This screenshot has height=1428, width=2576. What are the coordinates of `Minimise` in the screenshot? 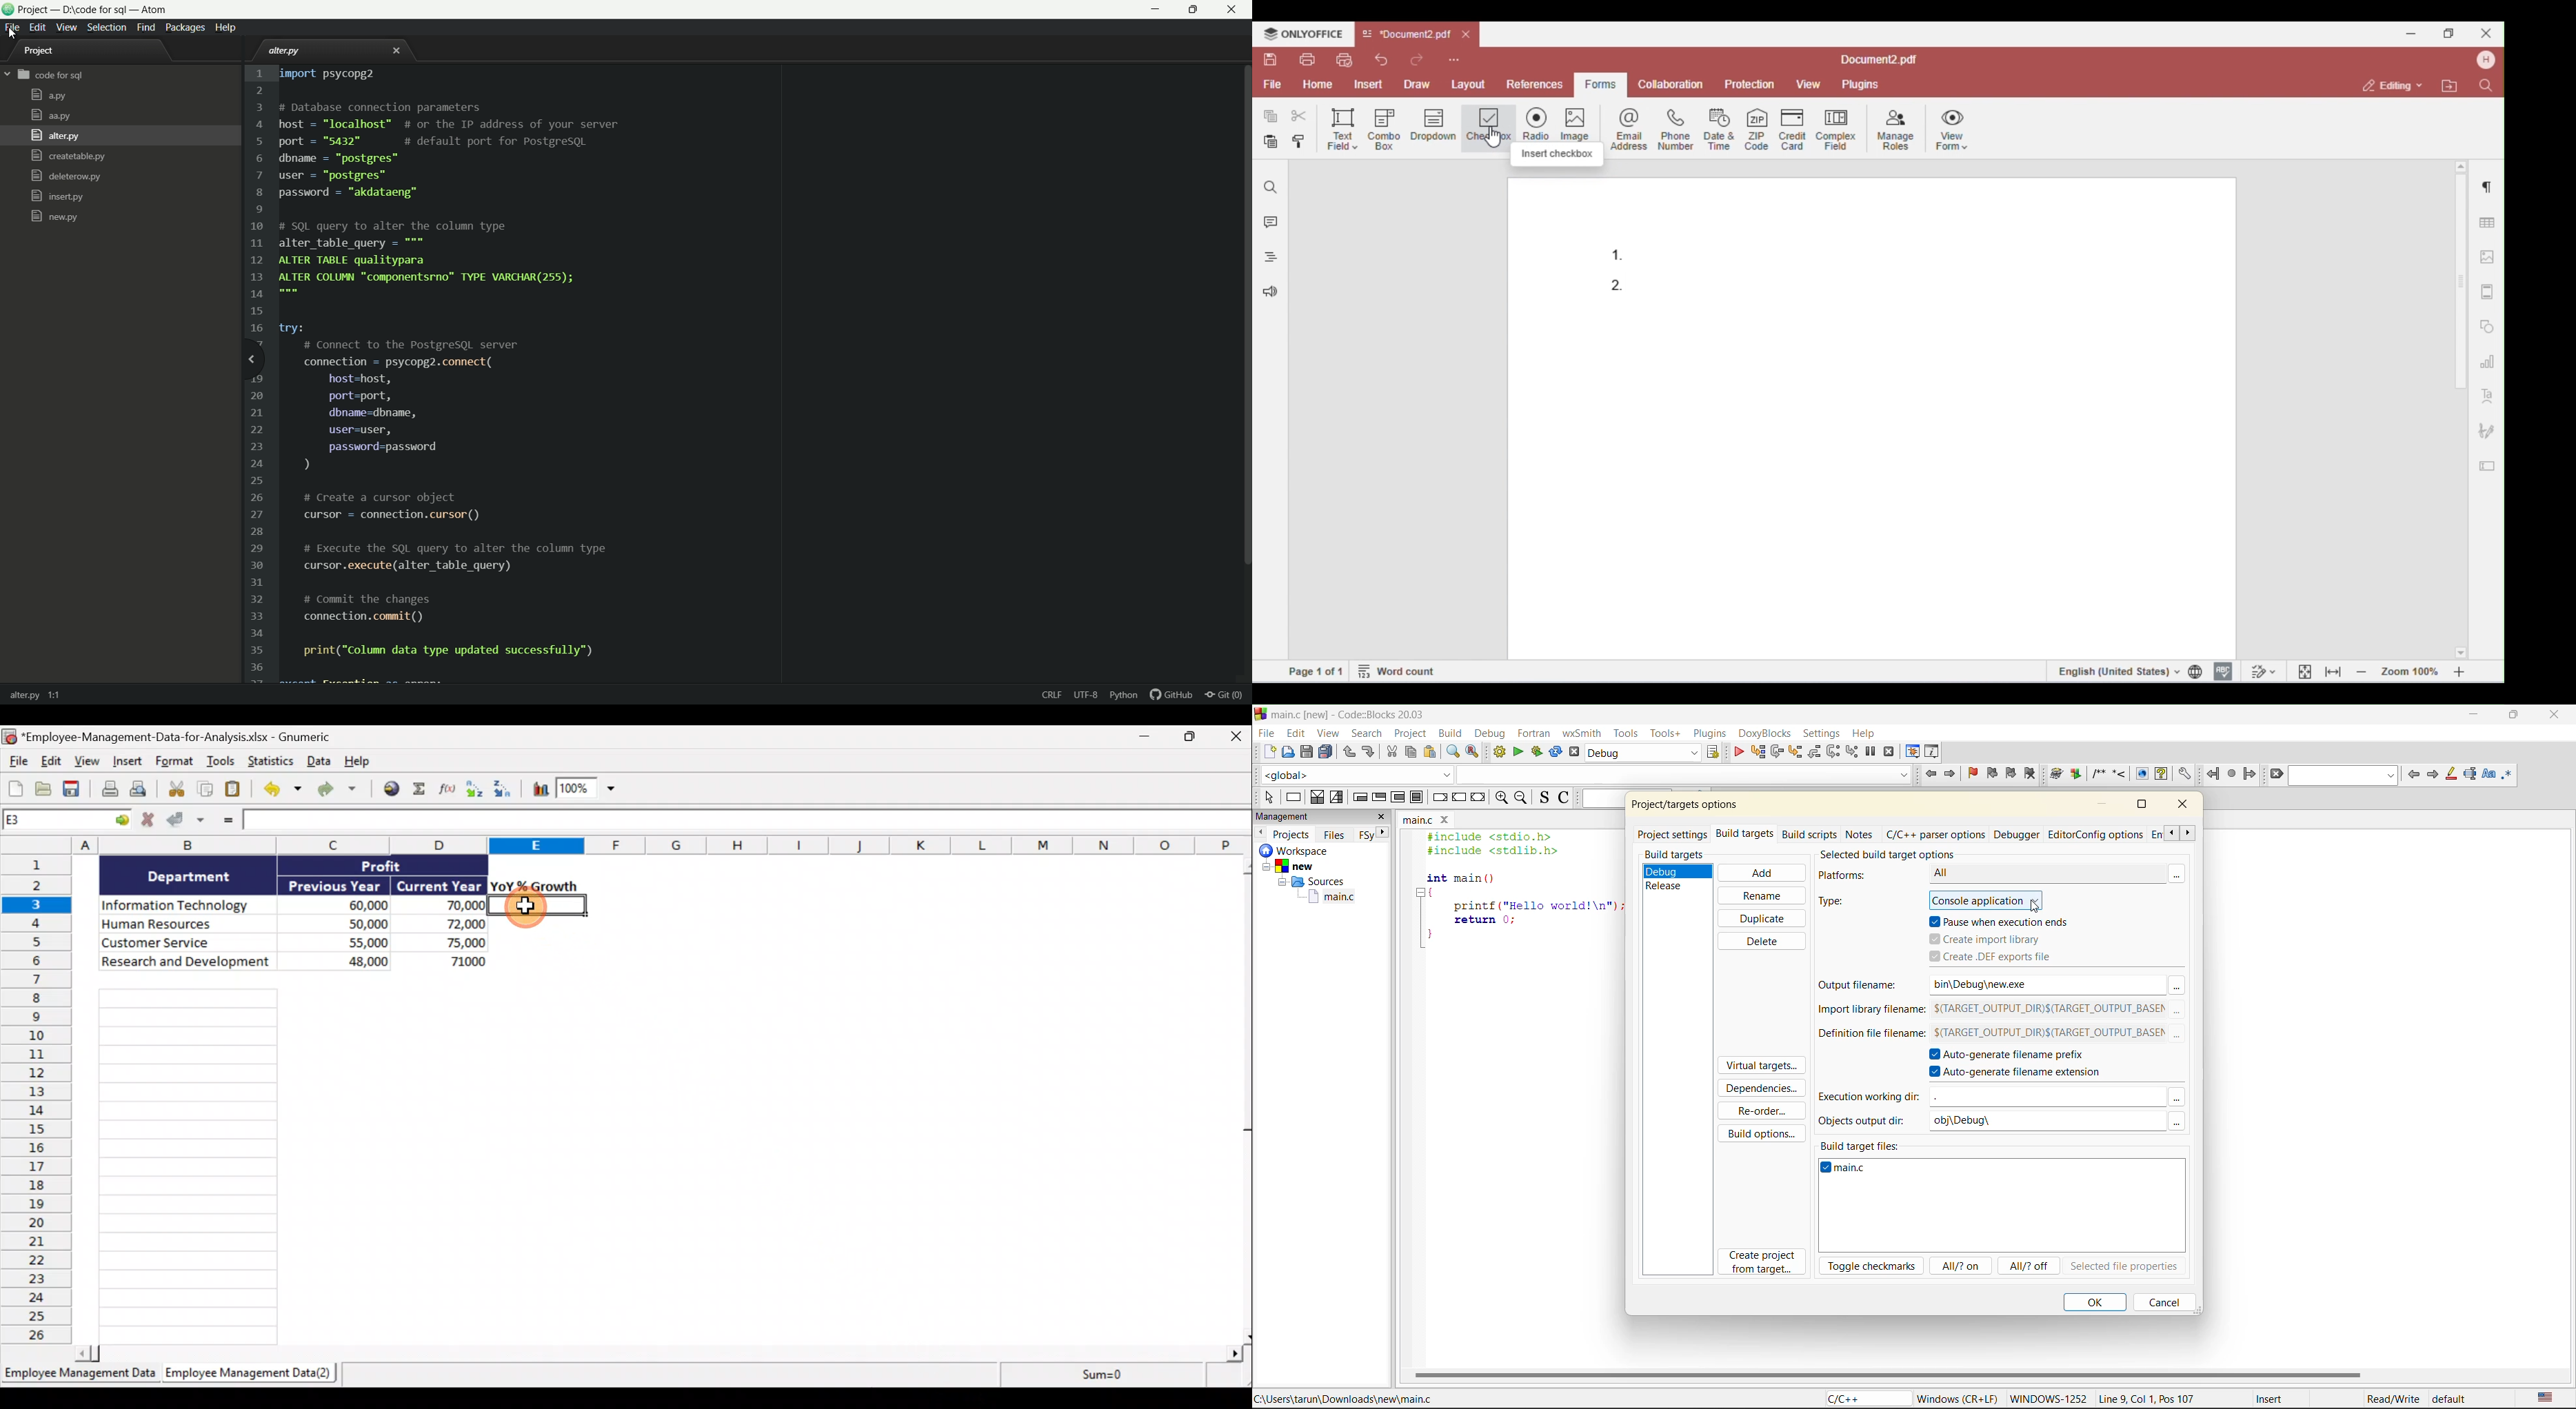 It's located at (1142, 739).